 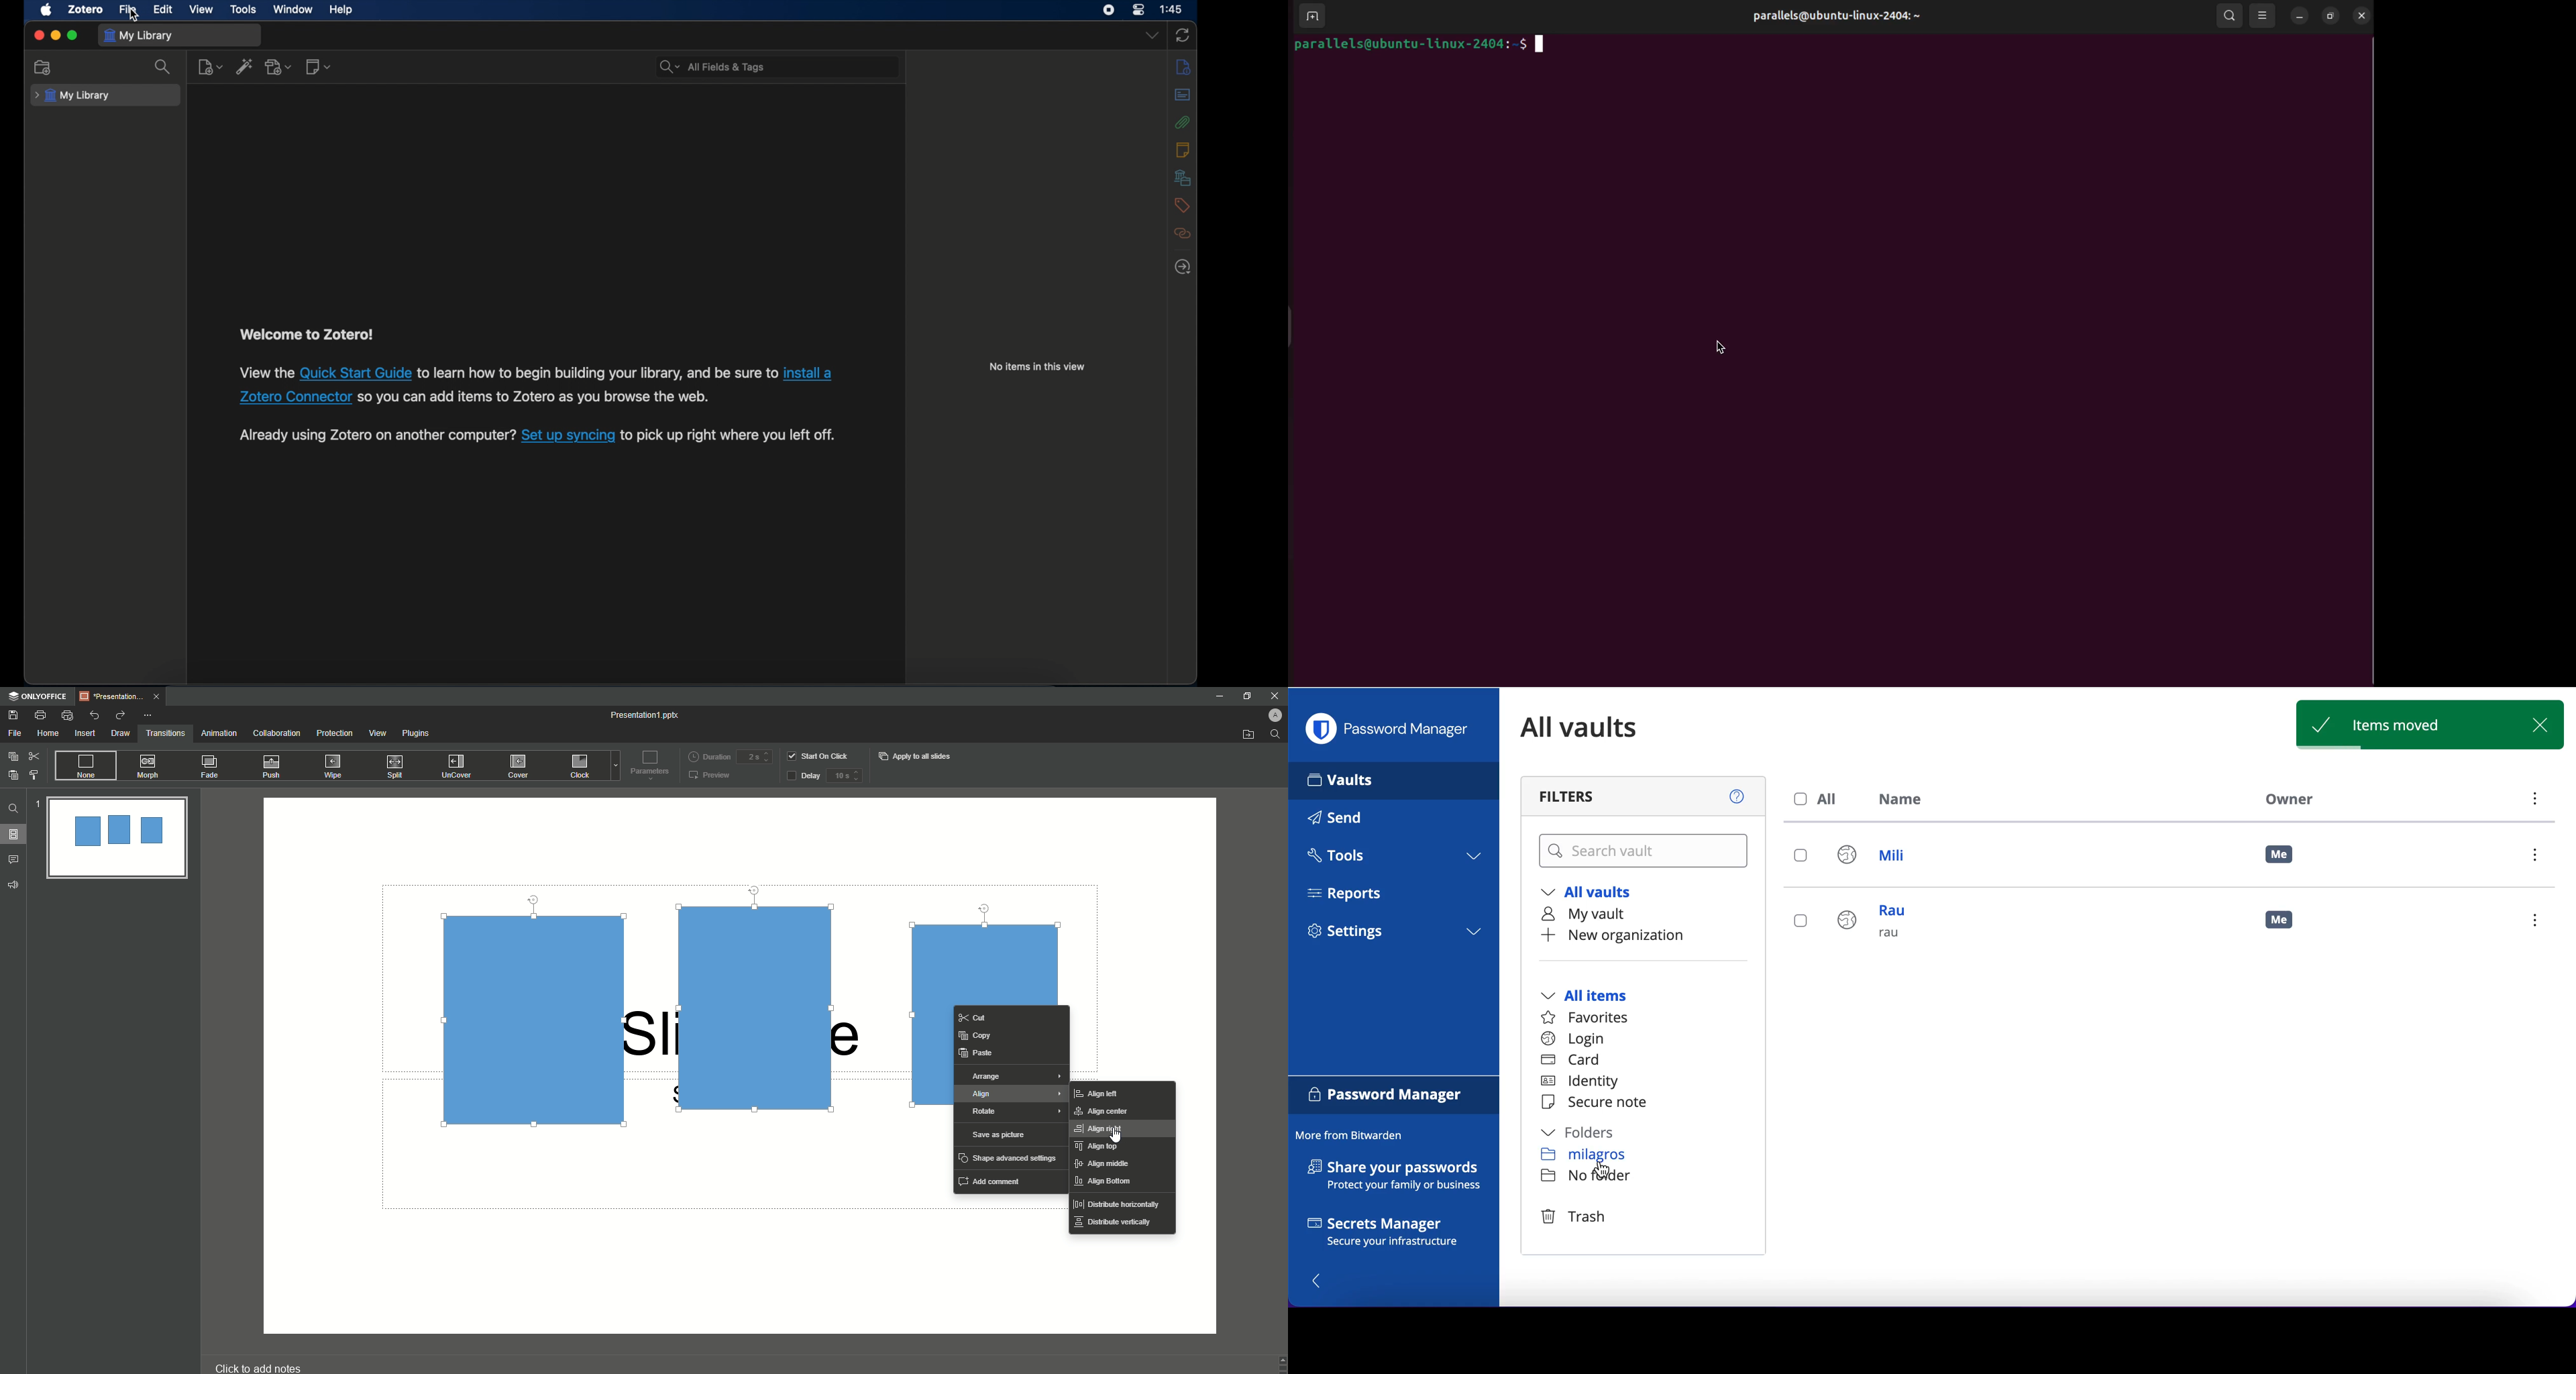 What do you see at coordinates (1802, 857) in the screenshot?
I see `select login mili` at bounding box center [1802, 857].